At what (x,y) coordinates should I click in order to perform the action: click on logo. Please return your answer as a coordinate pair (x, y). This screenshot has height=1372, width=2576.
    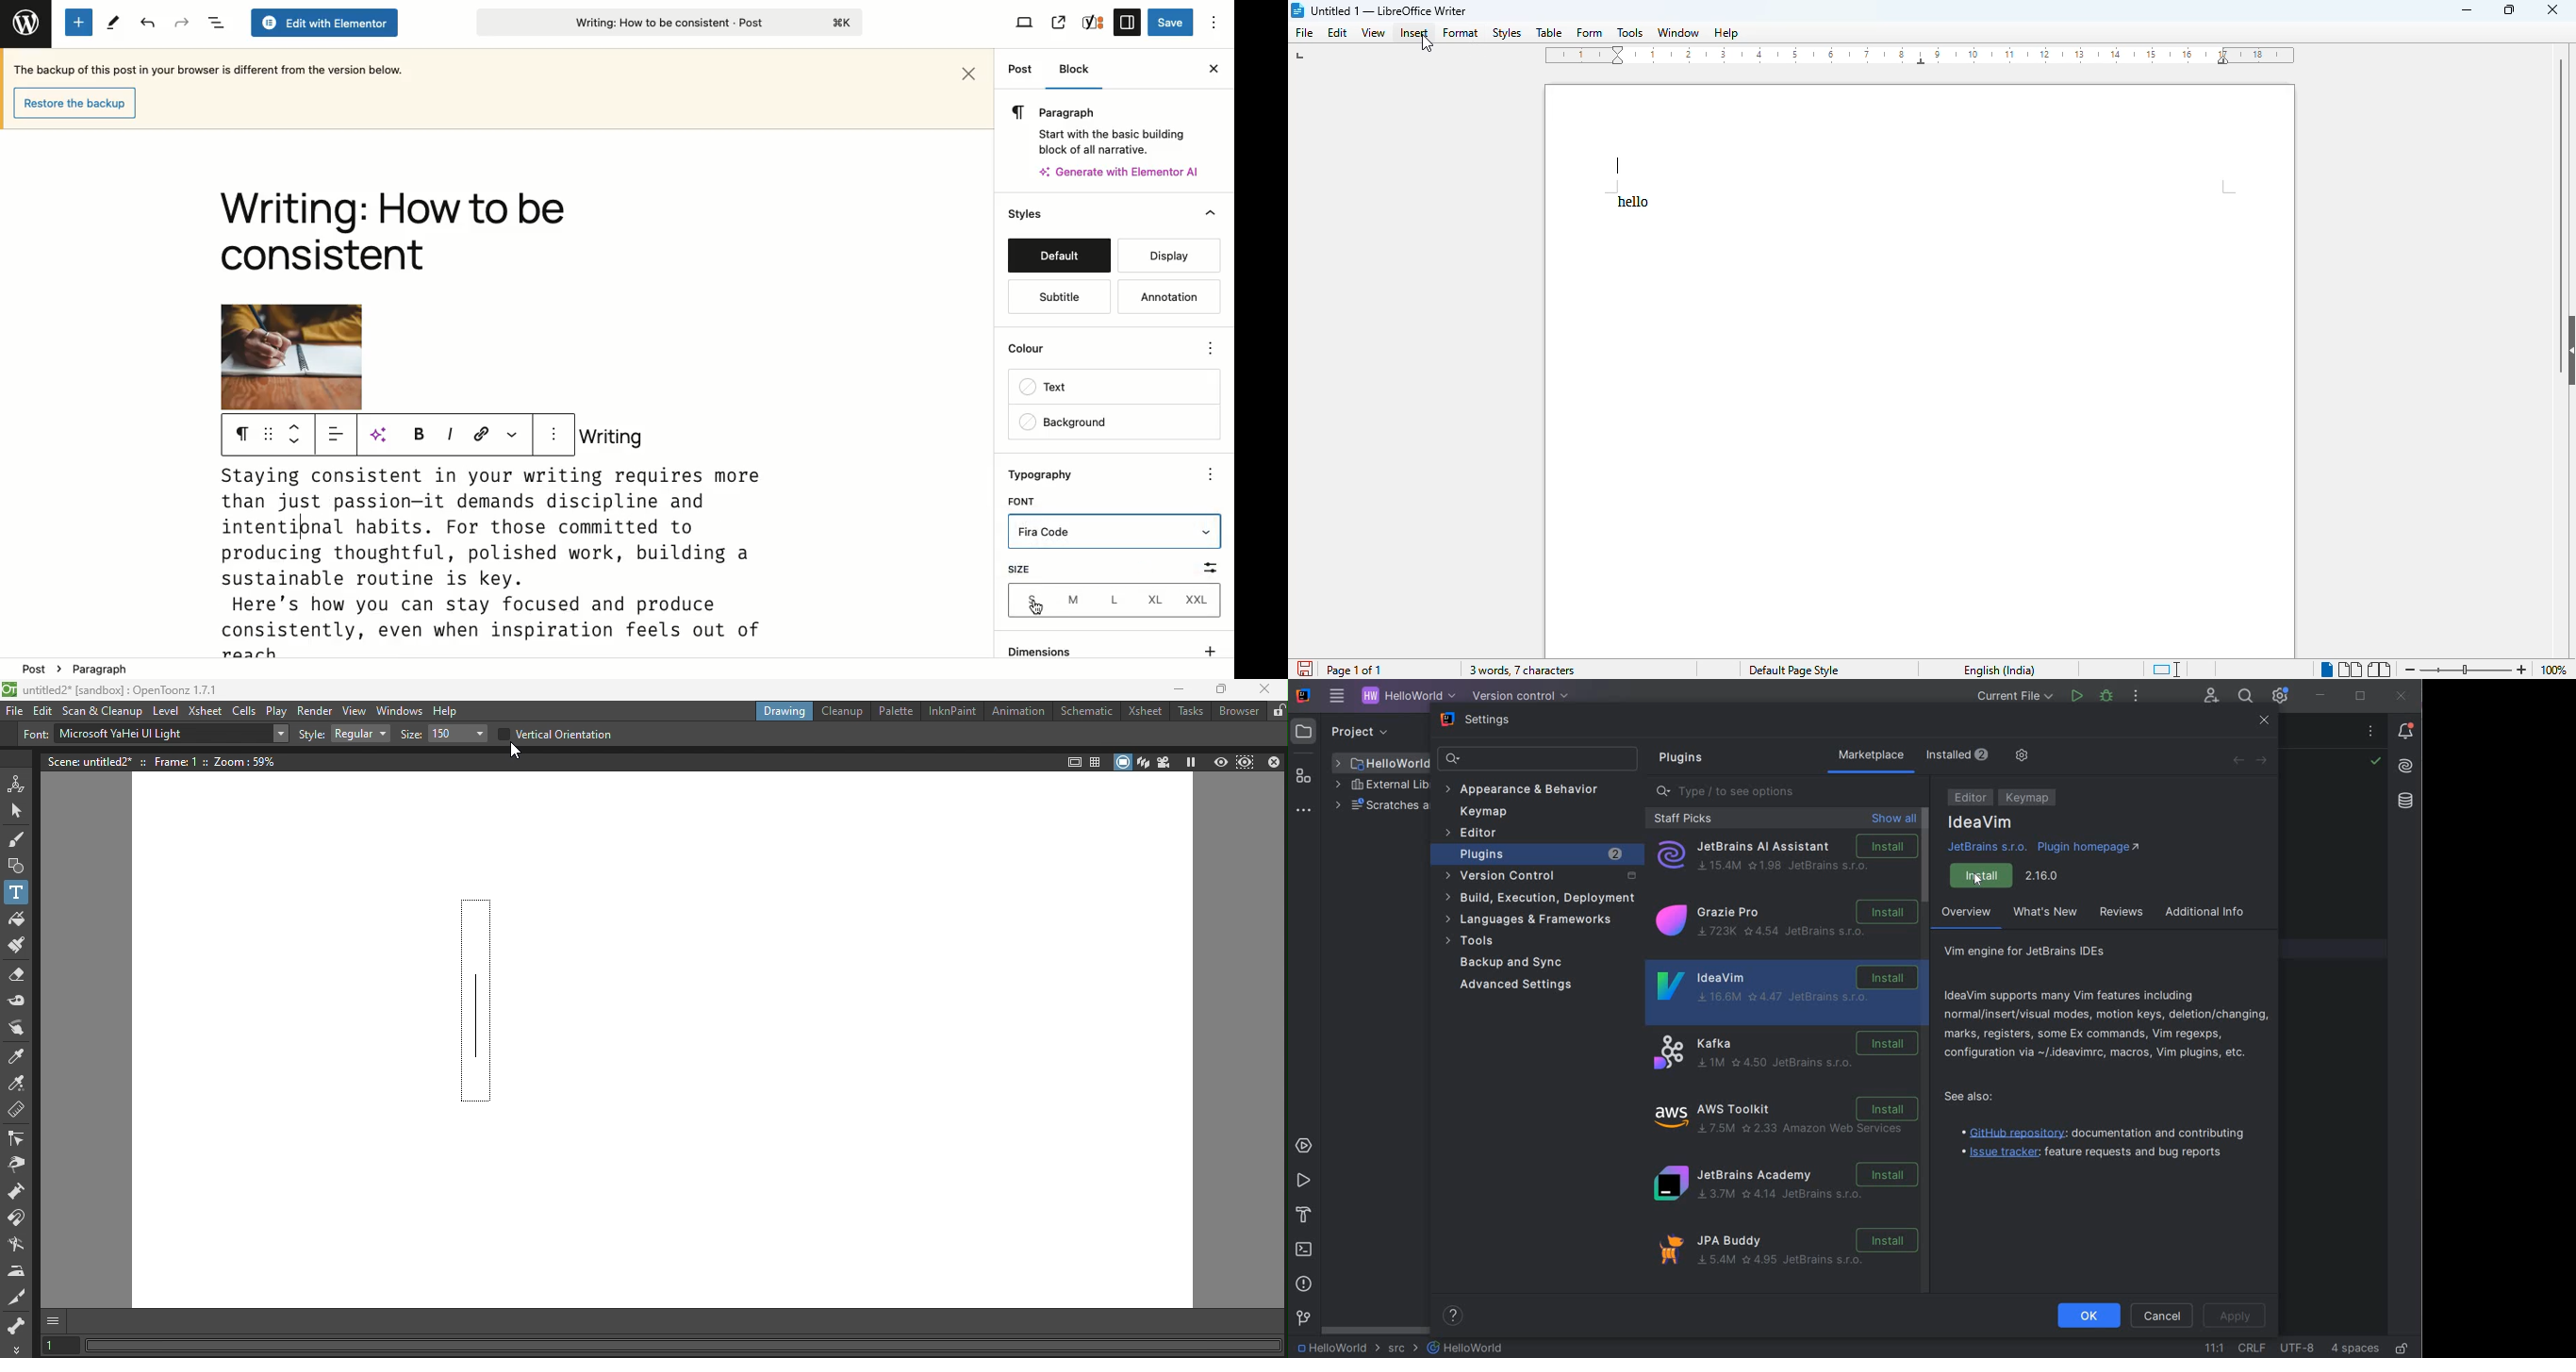
    Looking at the image, I should click on (1296, 10).